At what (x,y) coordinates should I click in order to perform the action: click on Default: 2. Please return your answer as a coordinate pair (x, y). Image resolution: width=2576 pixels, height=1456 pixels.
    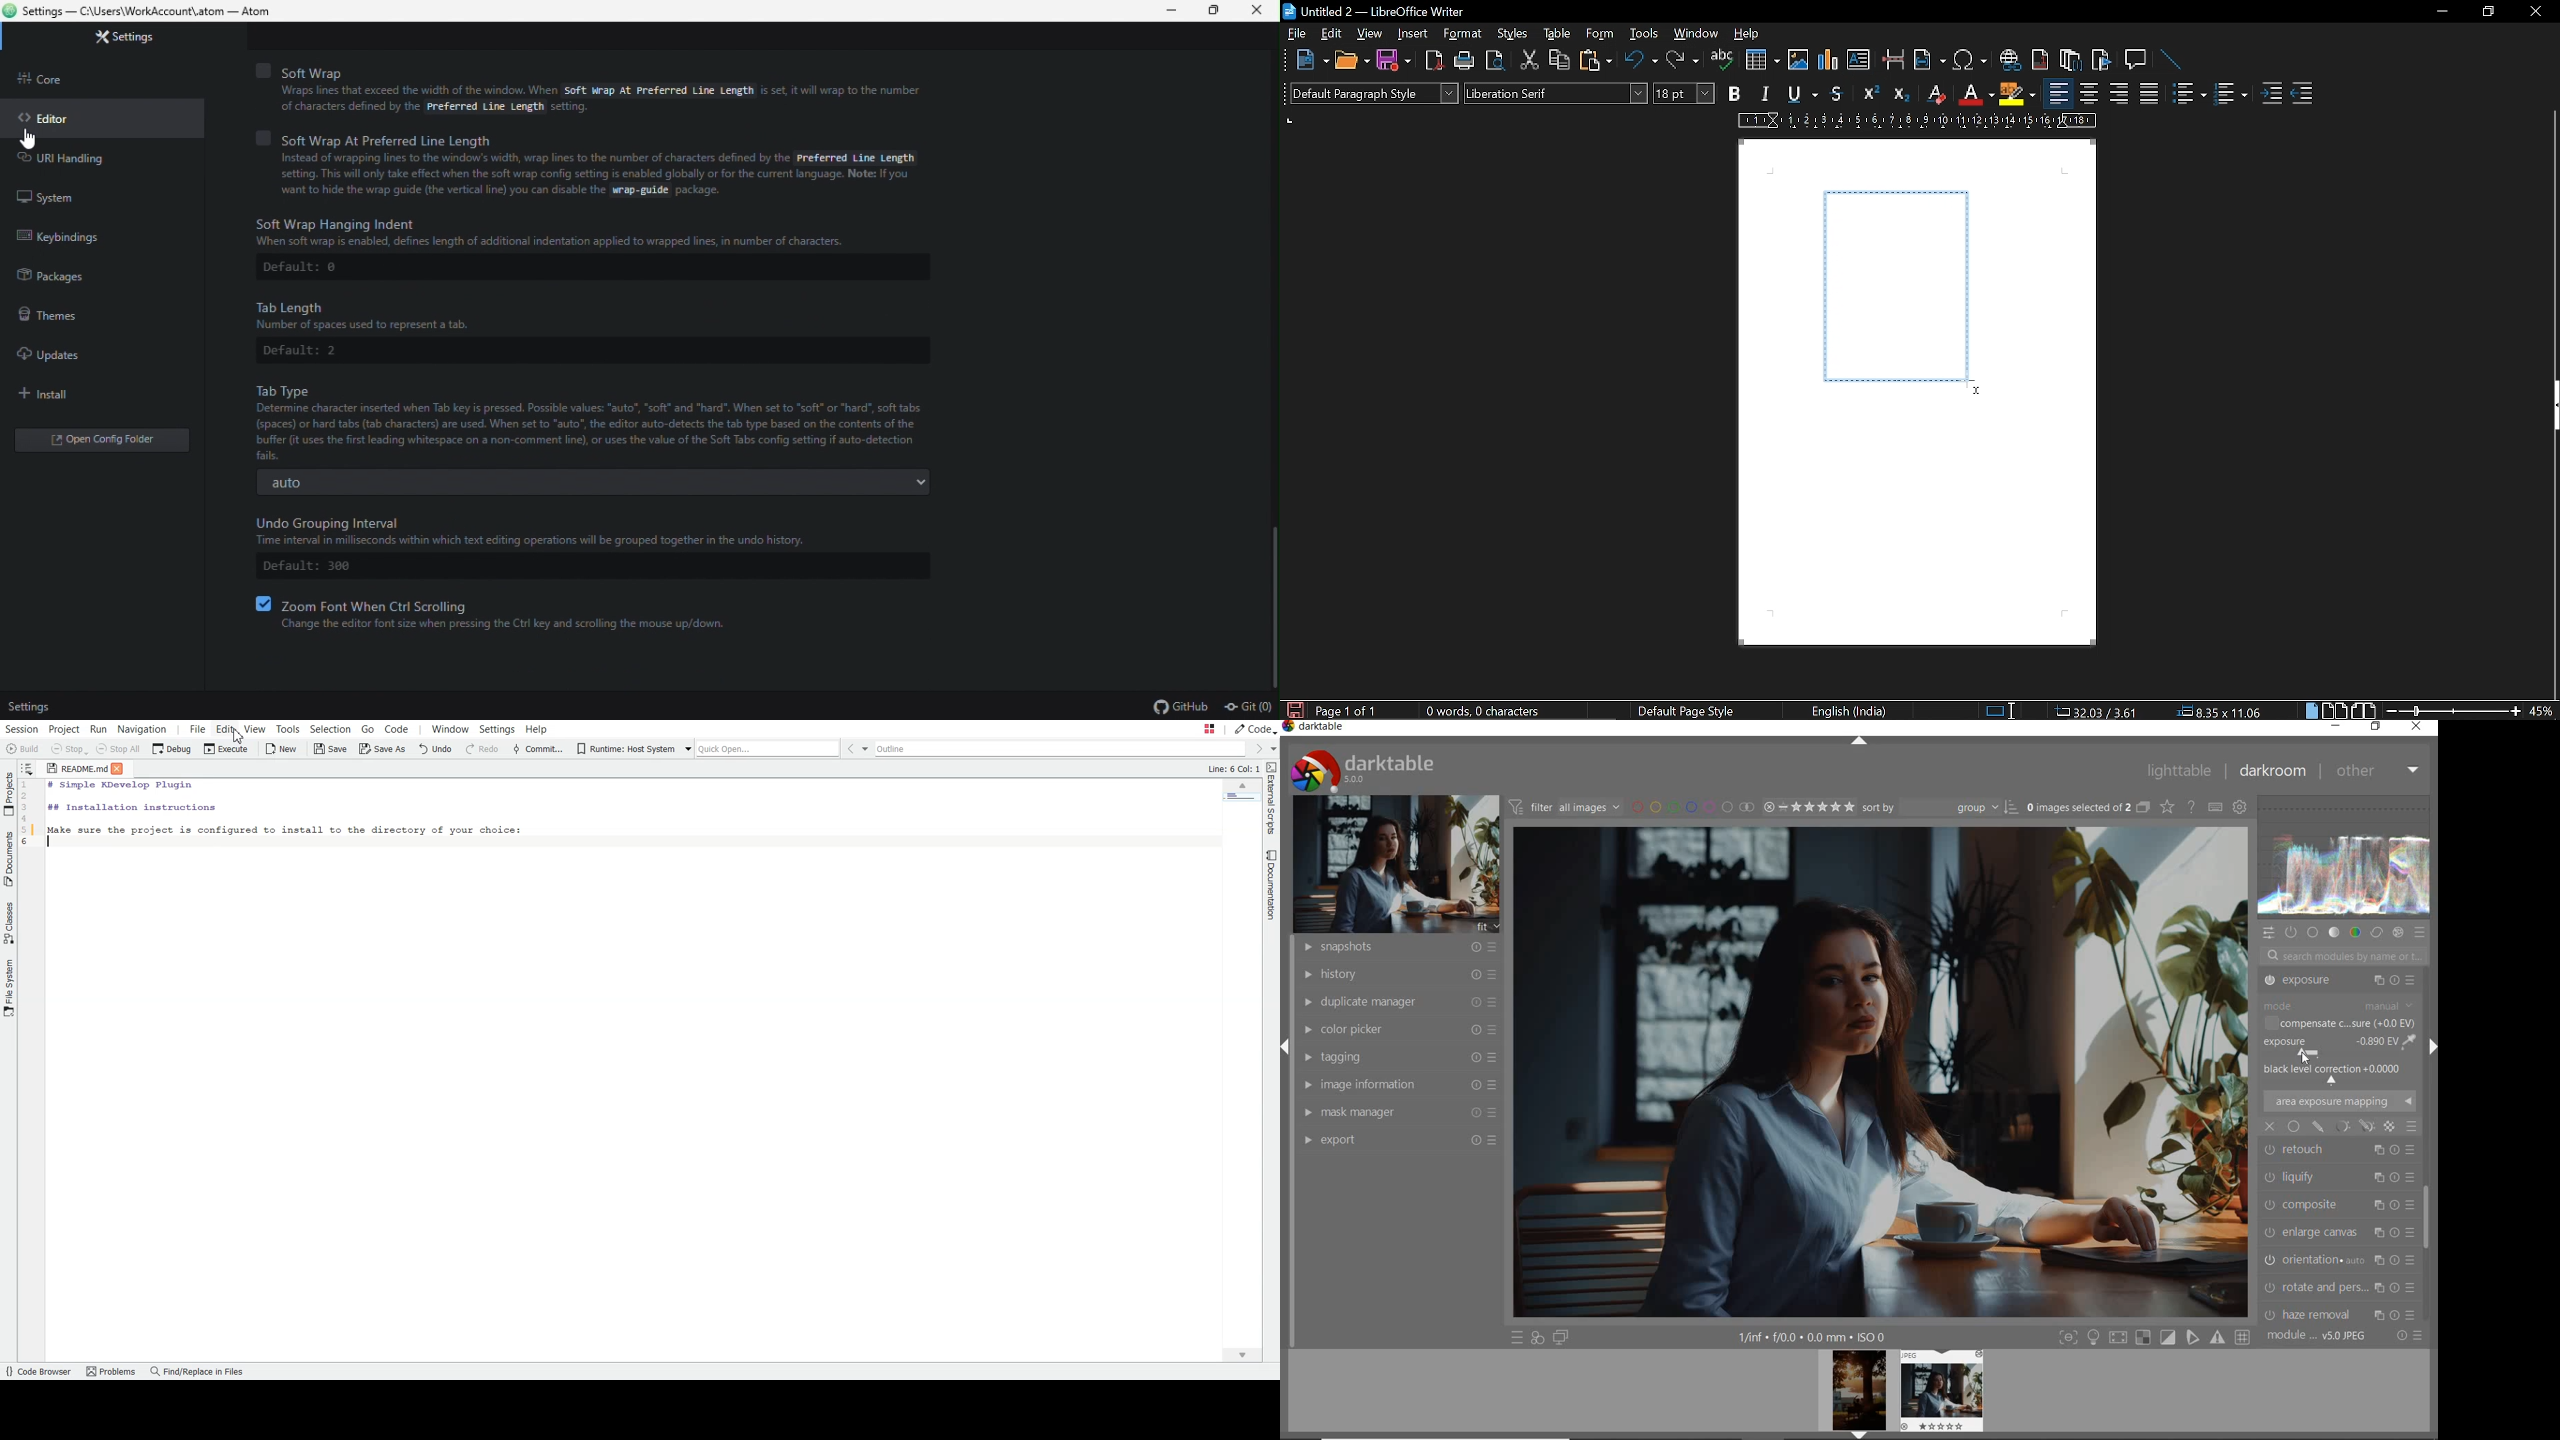
    Looking at the image, I should click on (310, 351).